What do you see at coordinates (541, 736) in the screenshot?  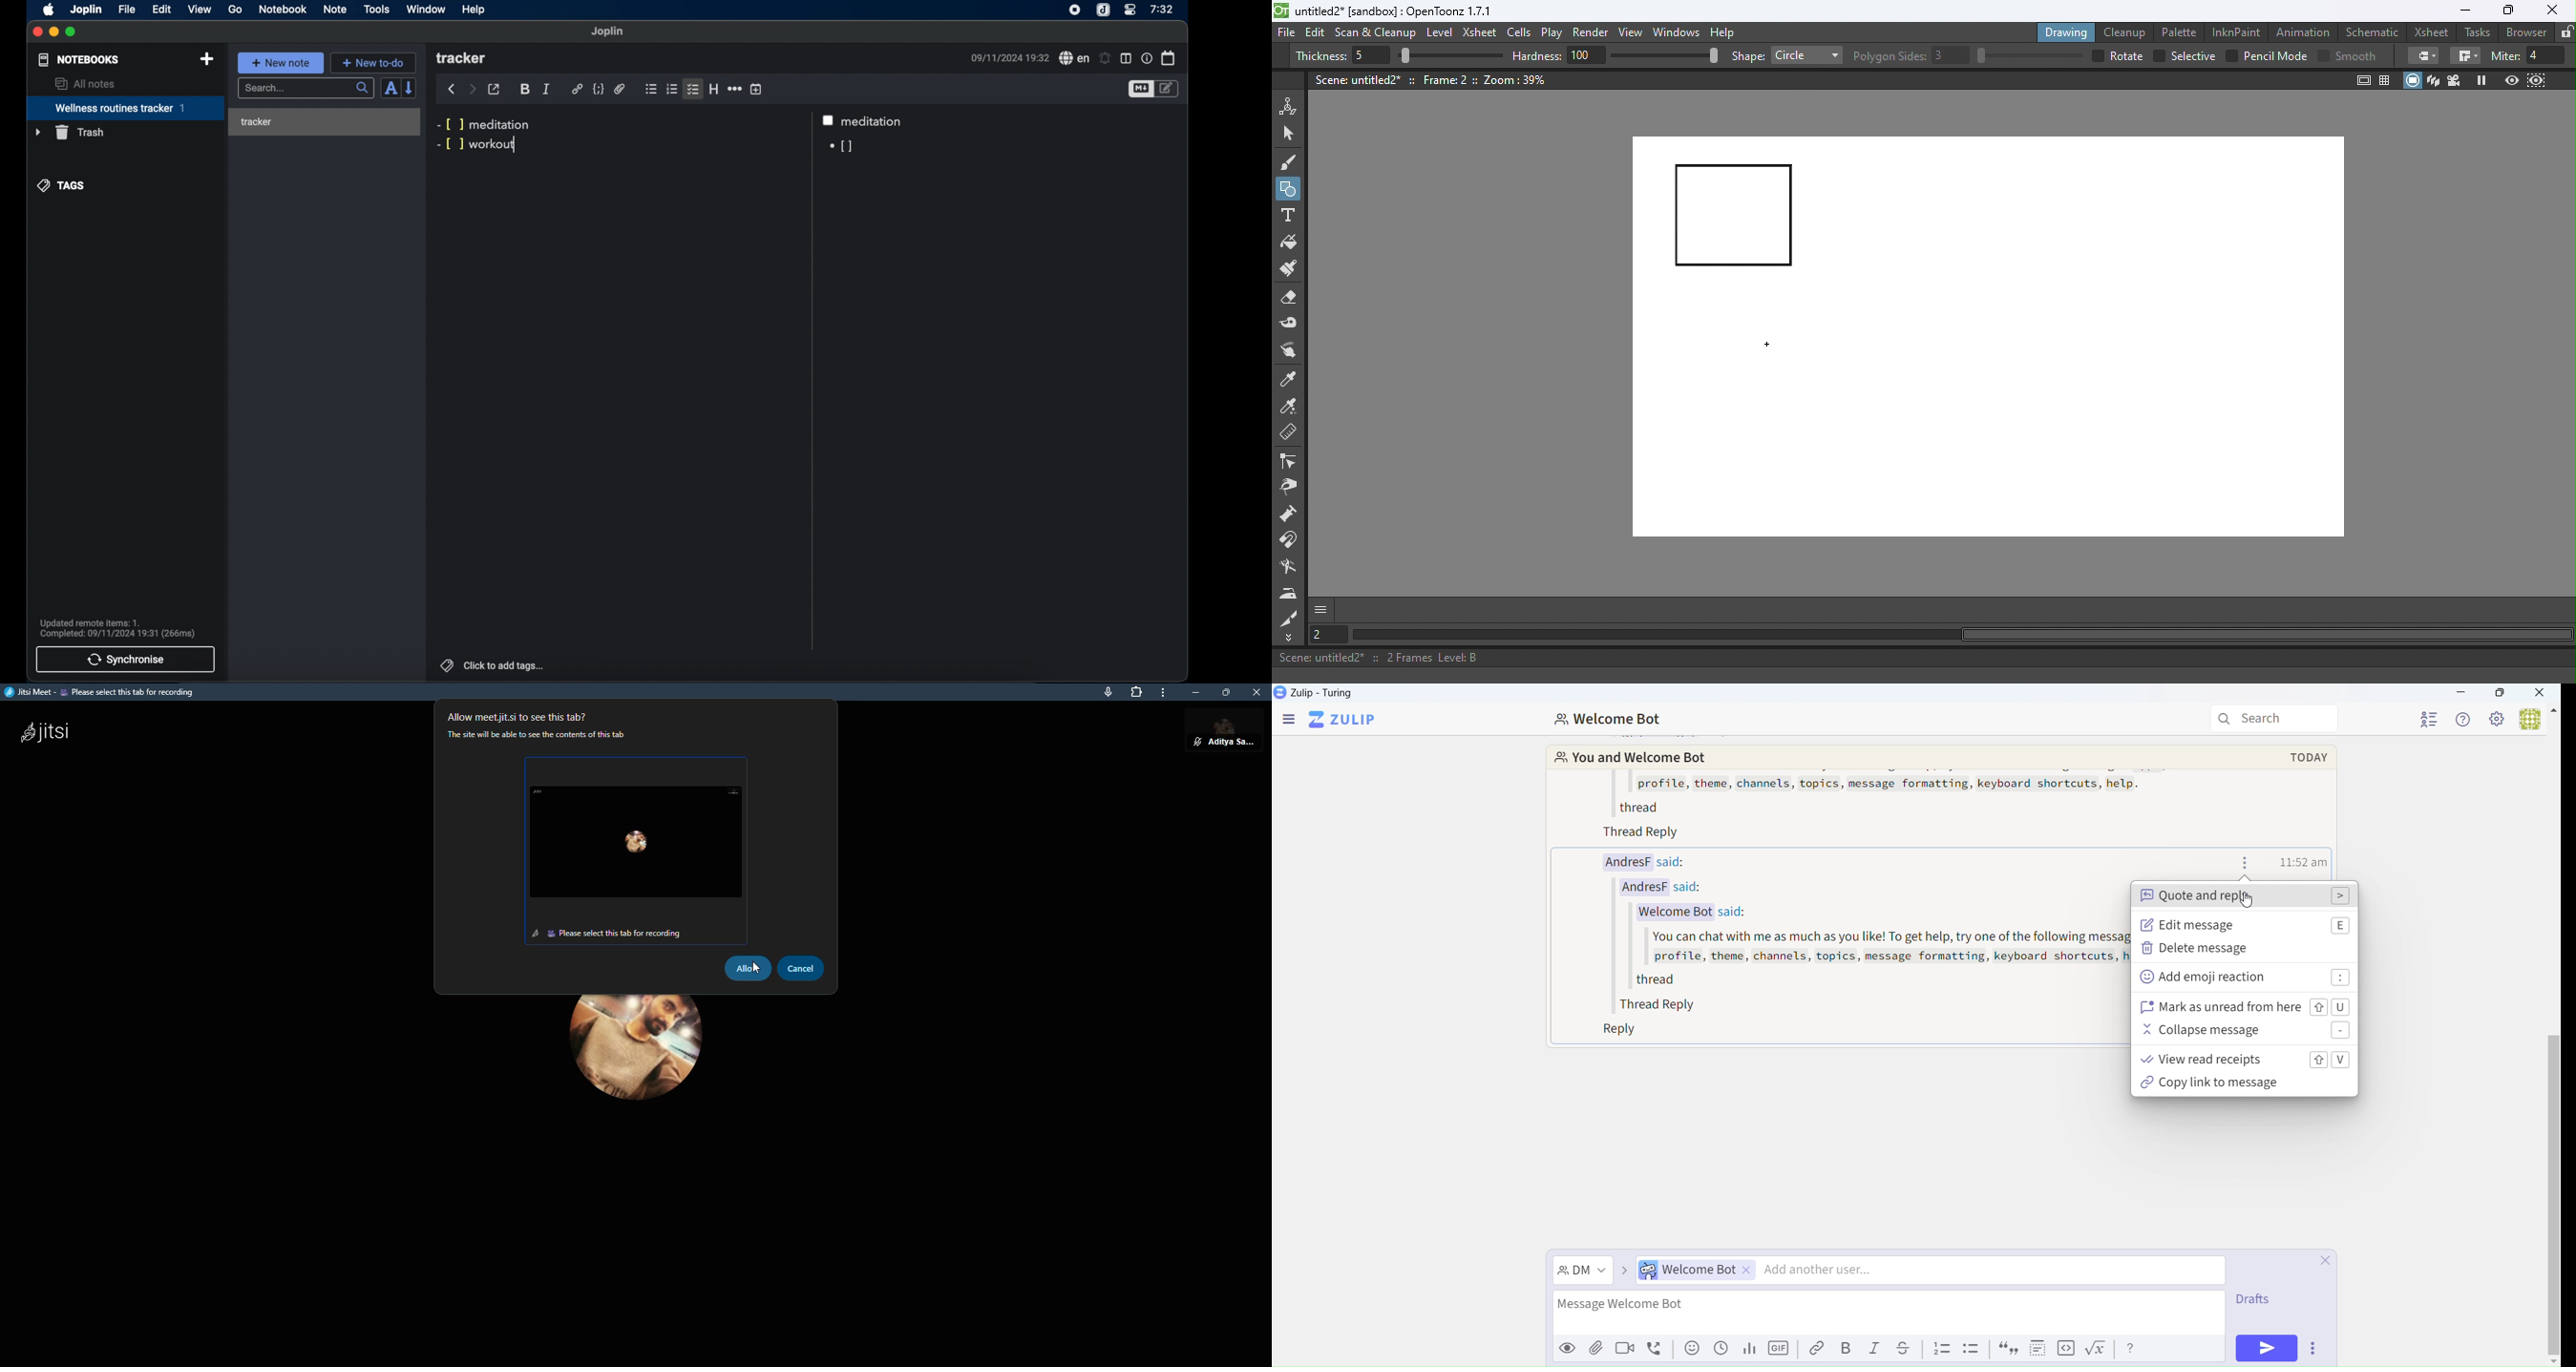 I see `‘The site will be able to see the contents of this tab` at bounding box center [541, 736].